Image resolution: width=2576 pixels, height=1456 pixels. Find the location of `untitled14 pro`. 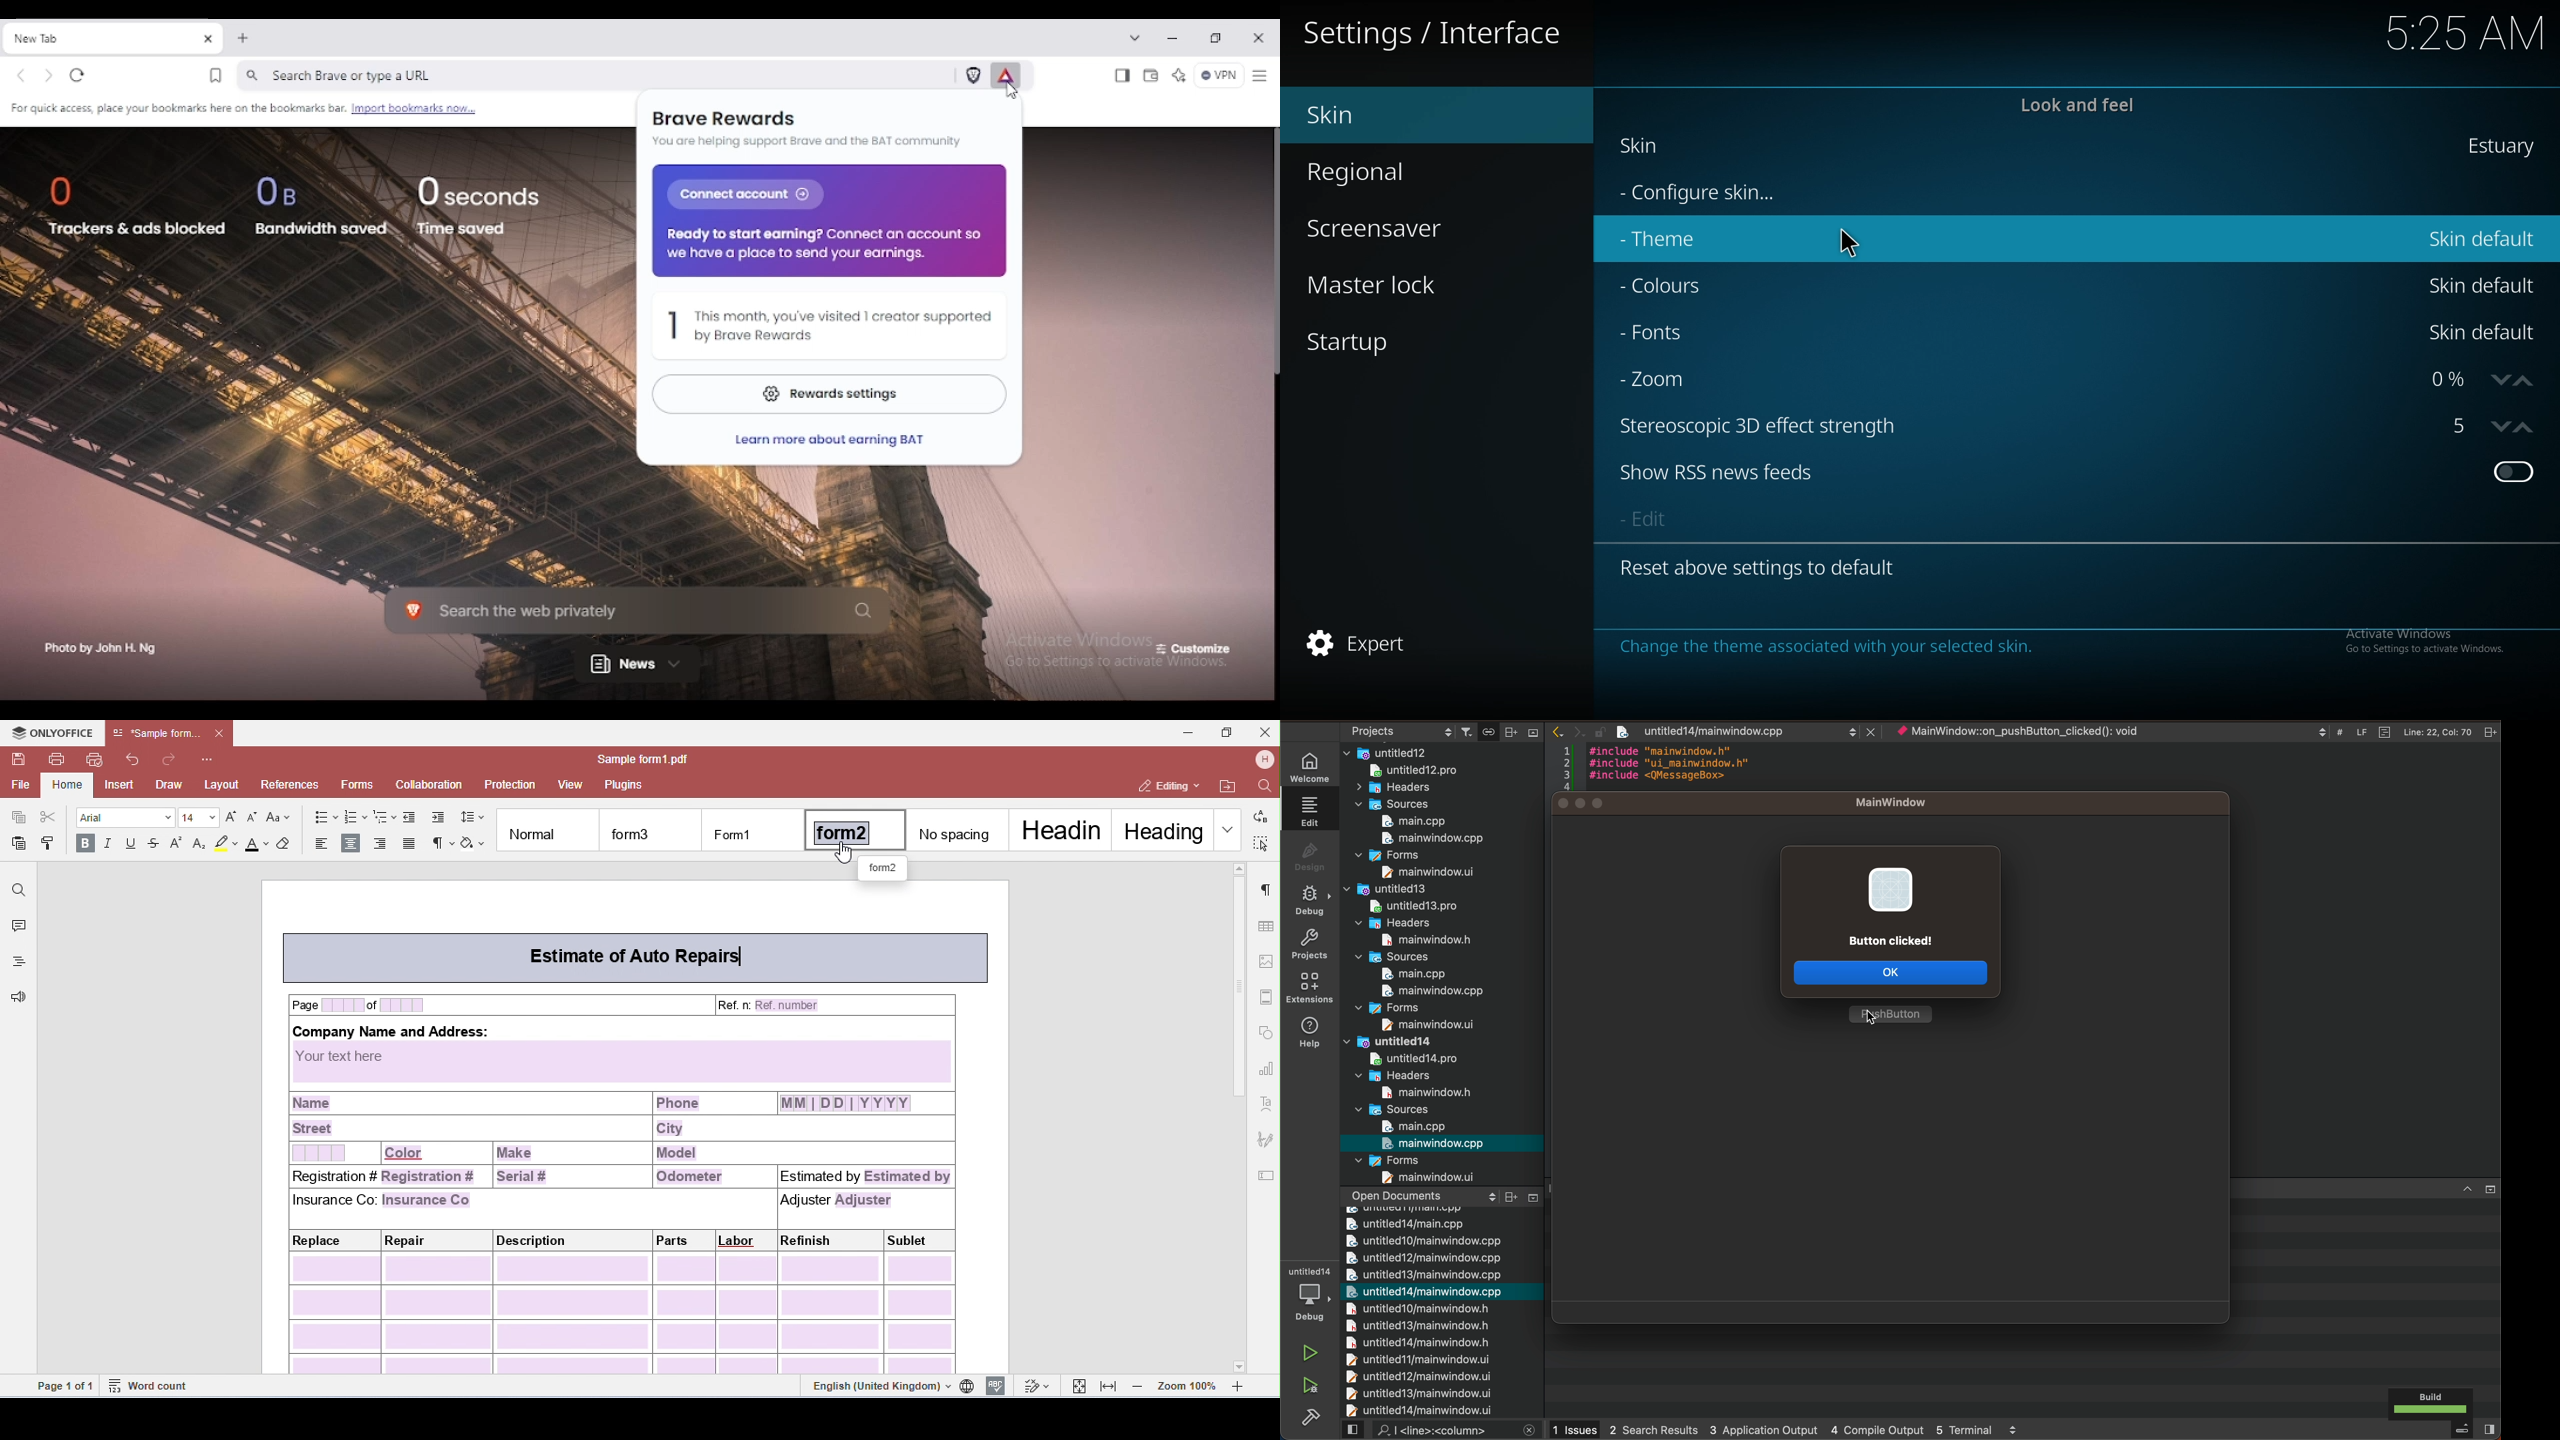

untitled14 pro is located at coordinates (1404, 1058).